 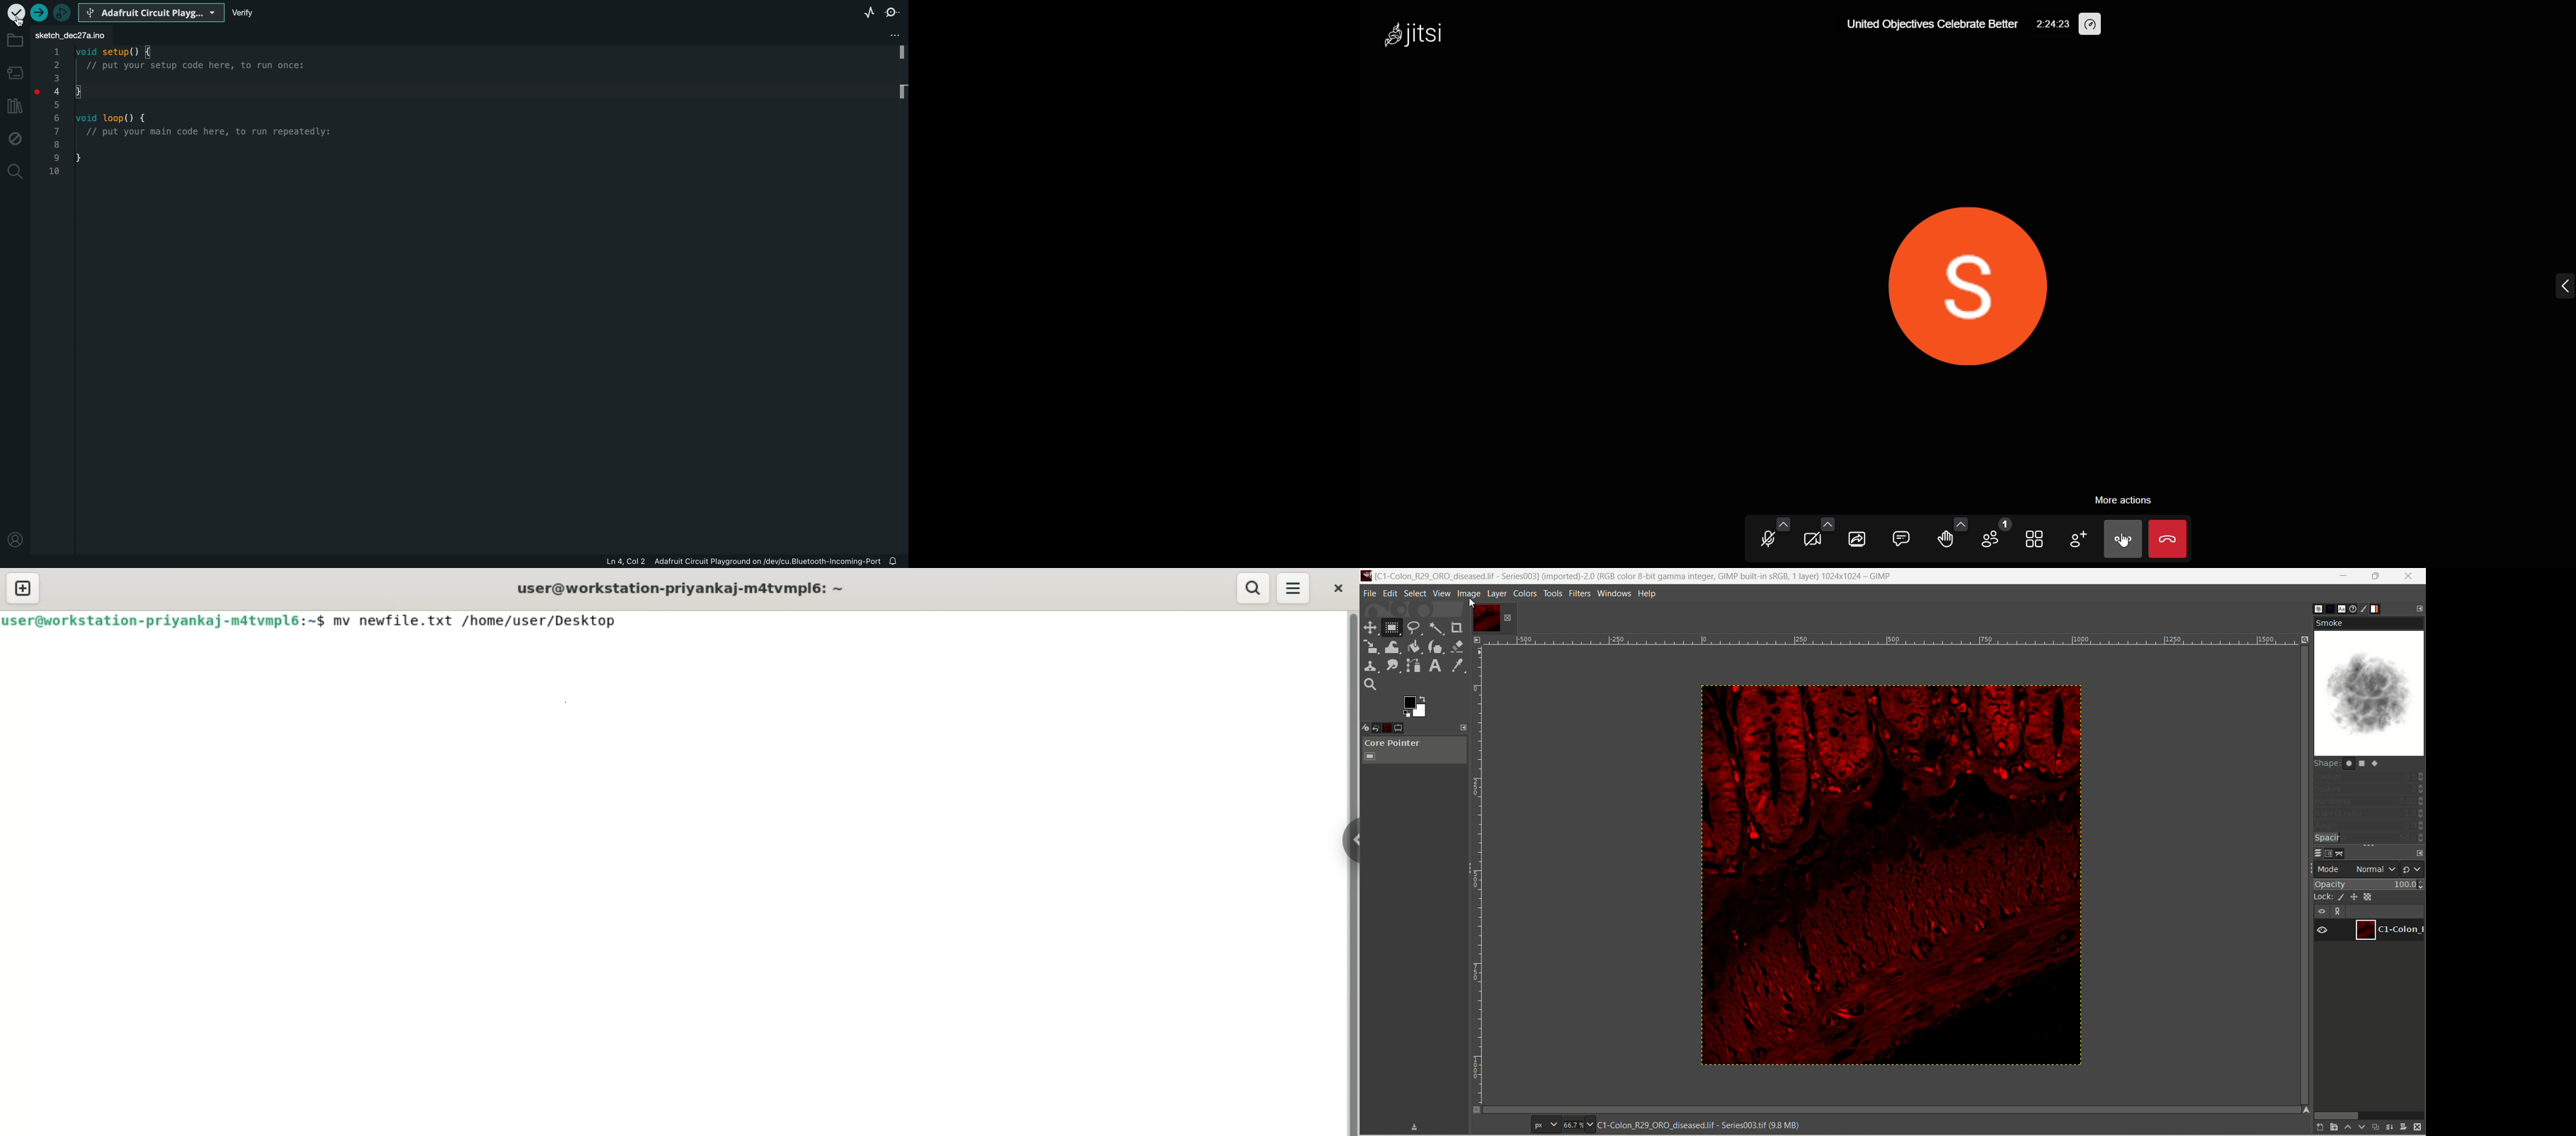 What do you see at coordinates (1457, 647) in the screenshot?
I see `eraser tool` at bounding box center [1457, 647].